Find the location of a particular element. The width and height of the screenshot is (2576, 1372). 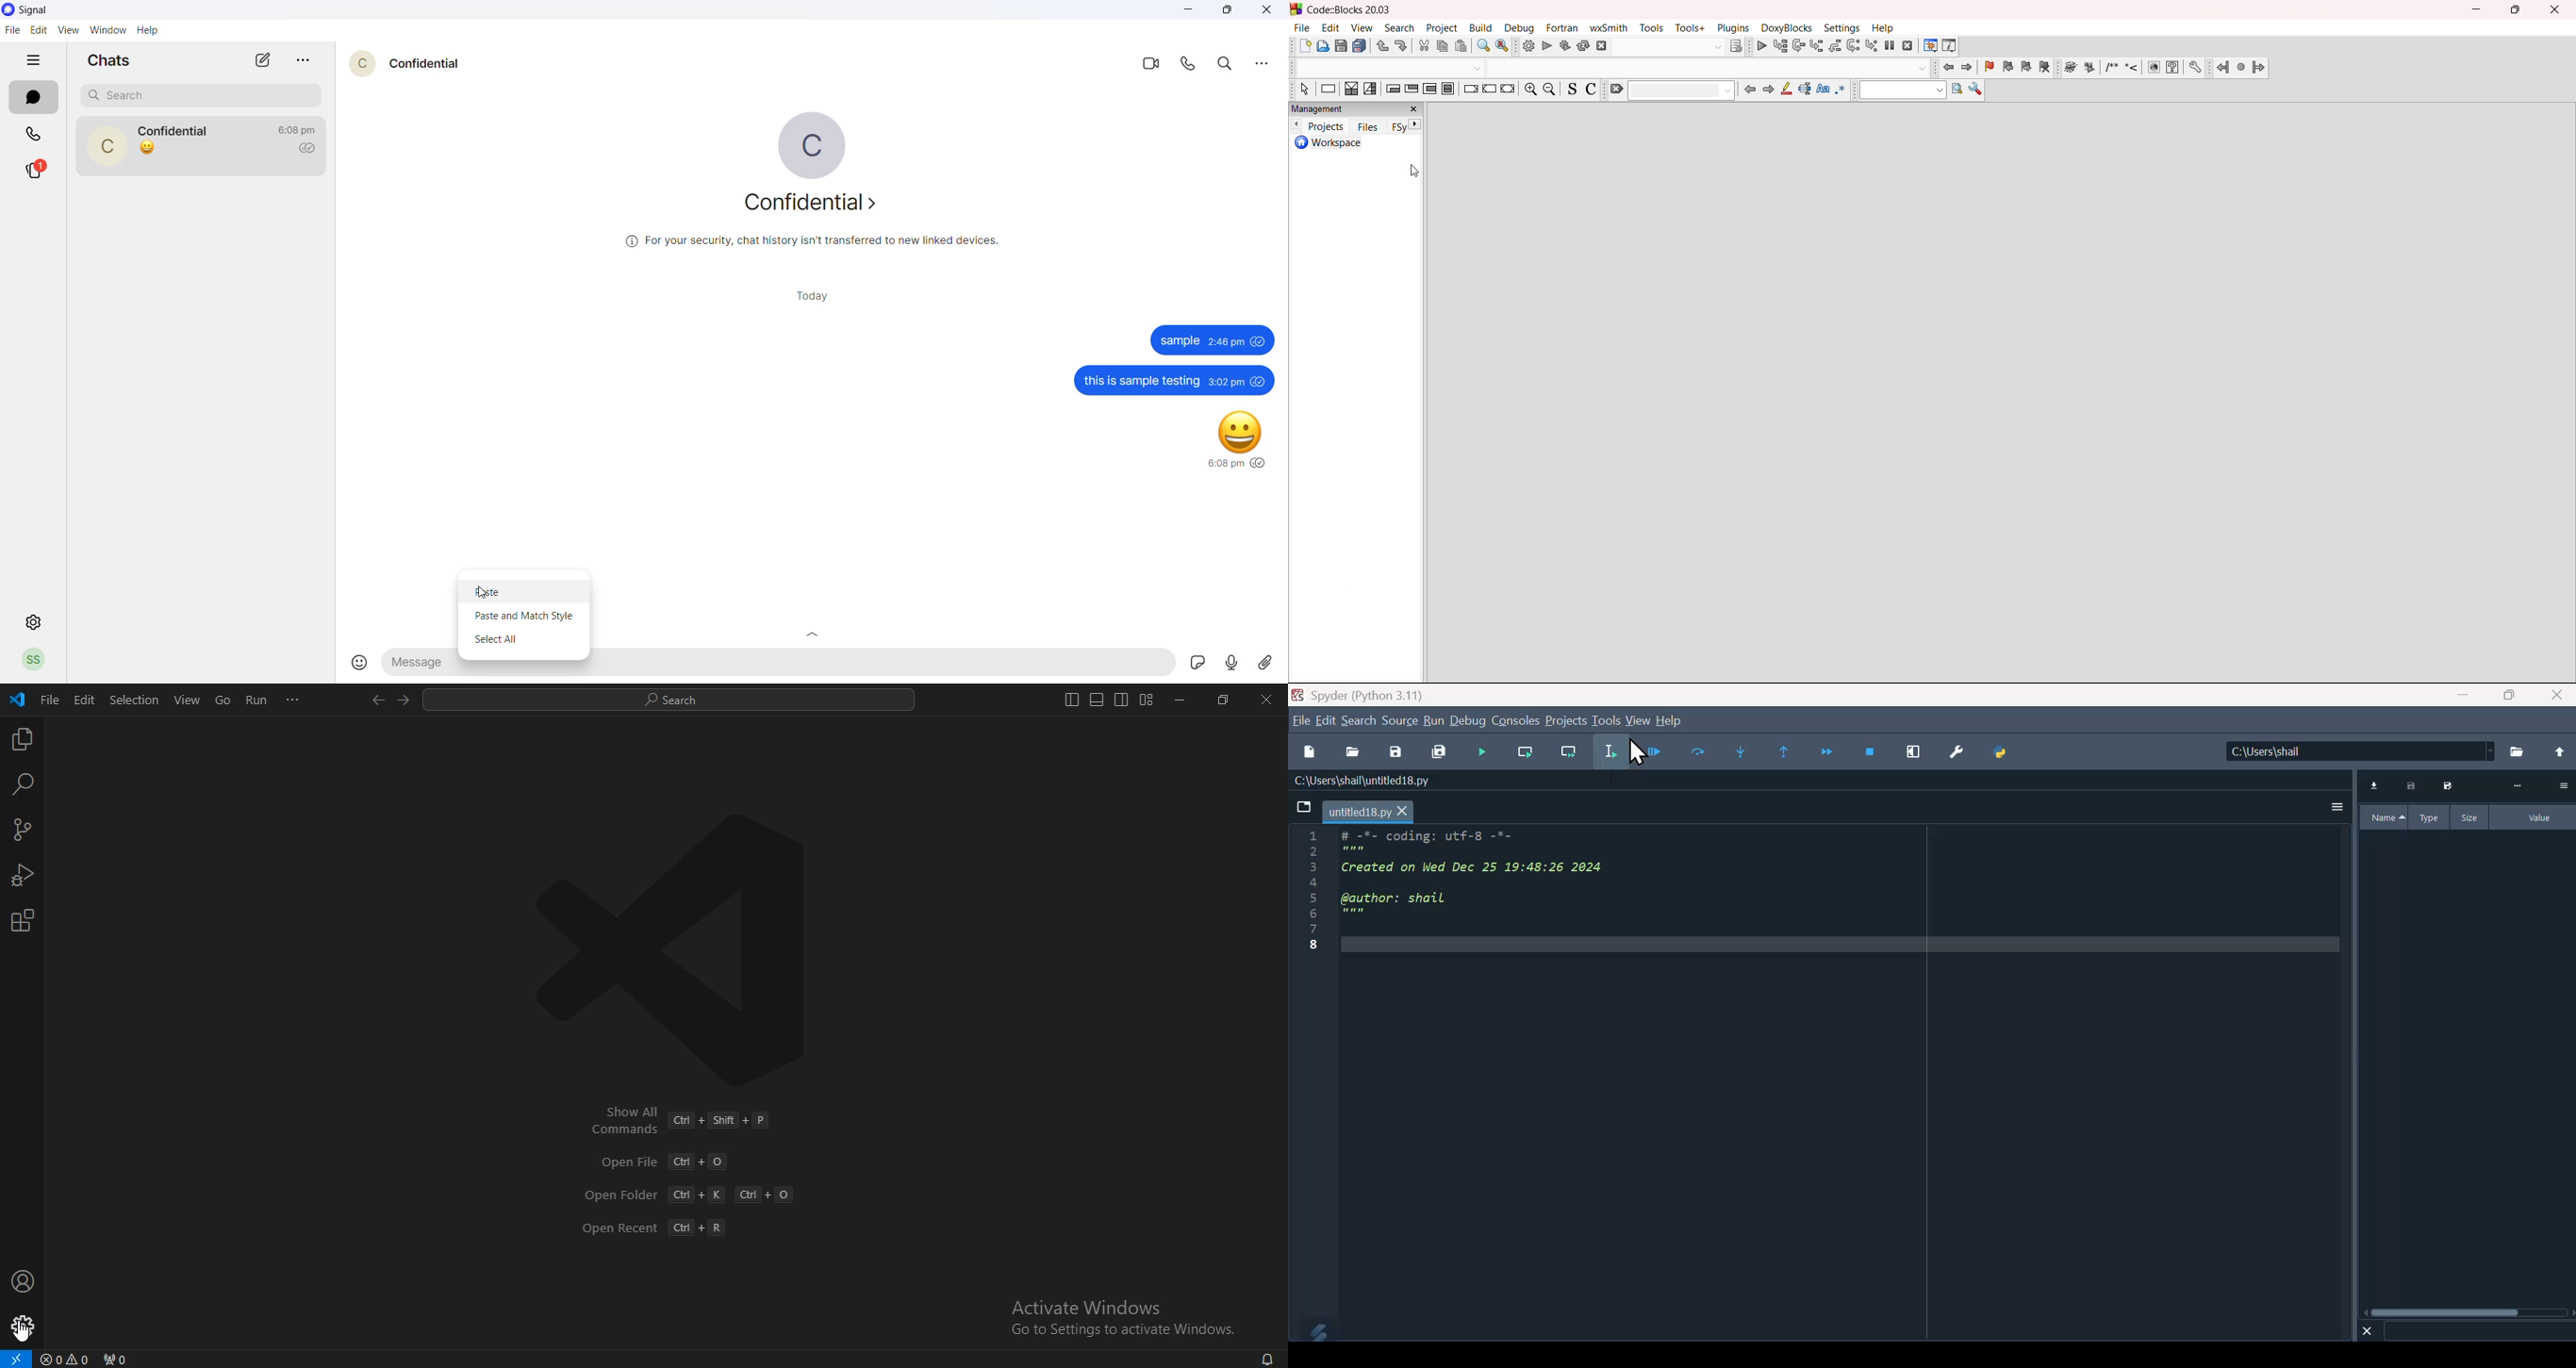

undo is located at coordinates (1383, 46).